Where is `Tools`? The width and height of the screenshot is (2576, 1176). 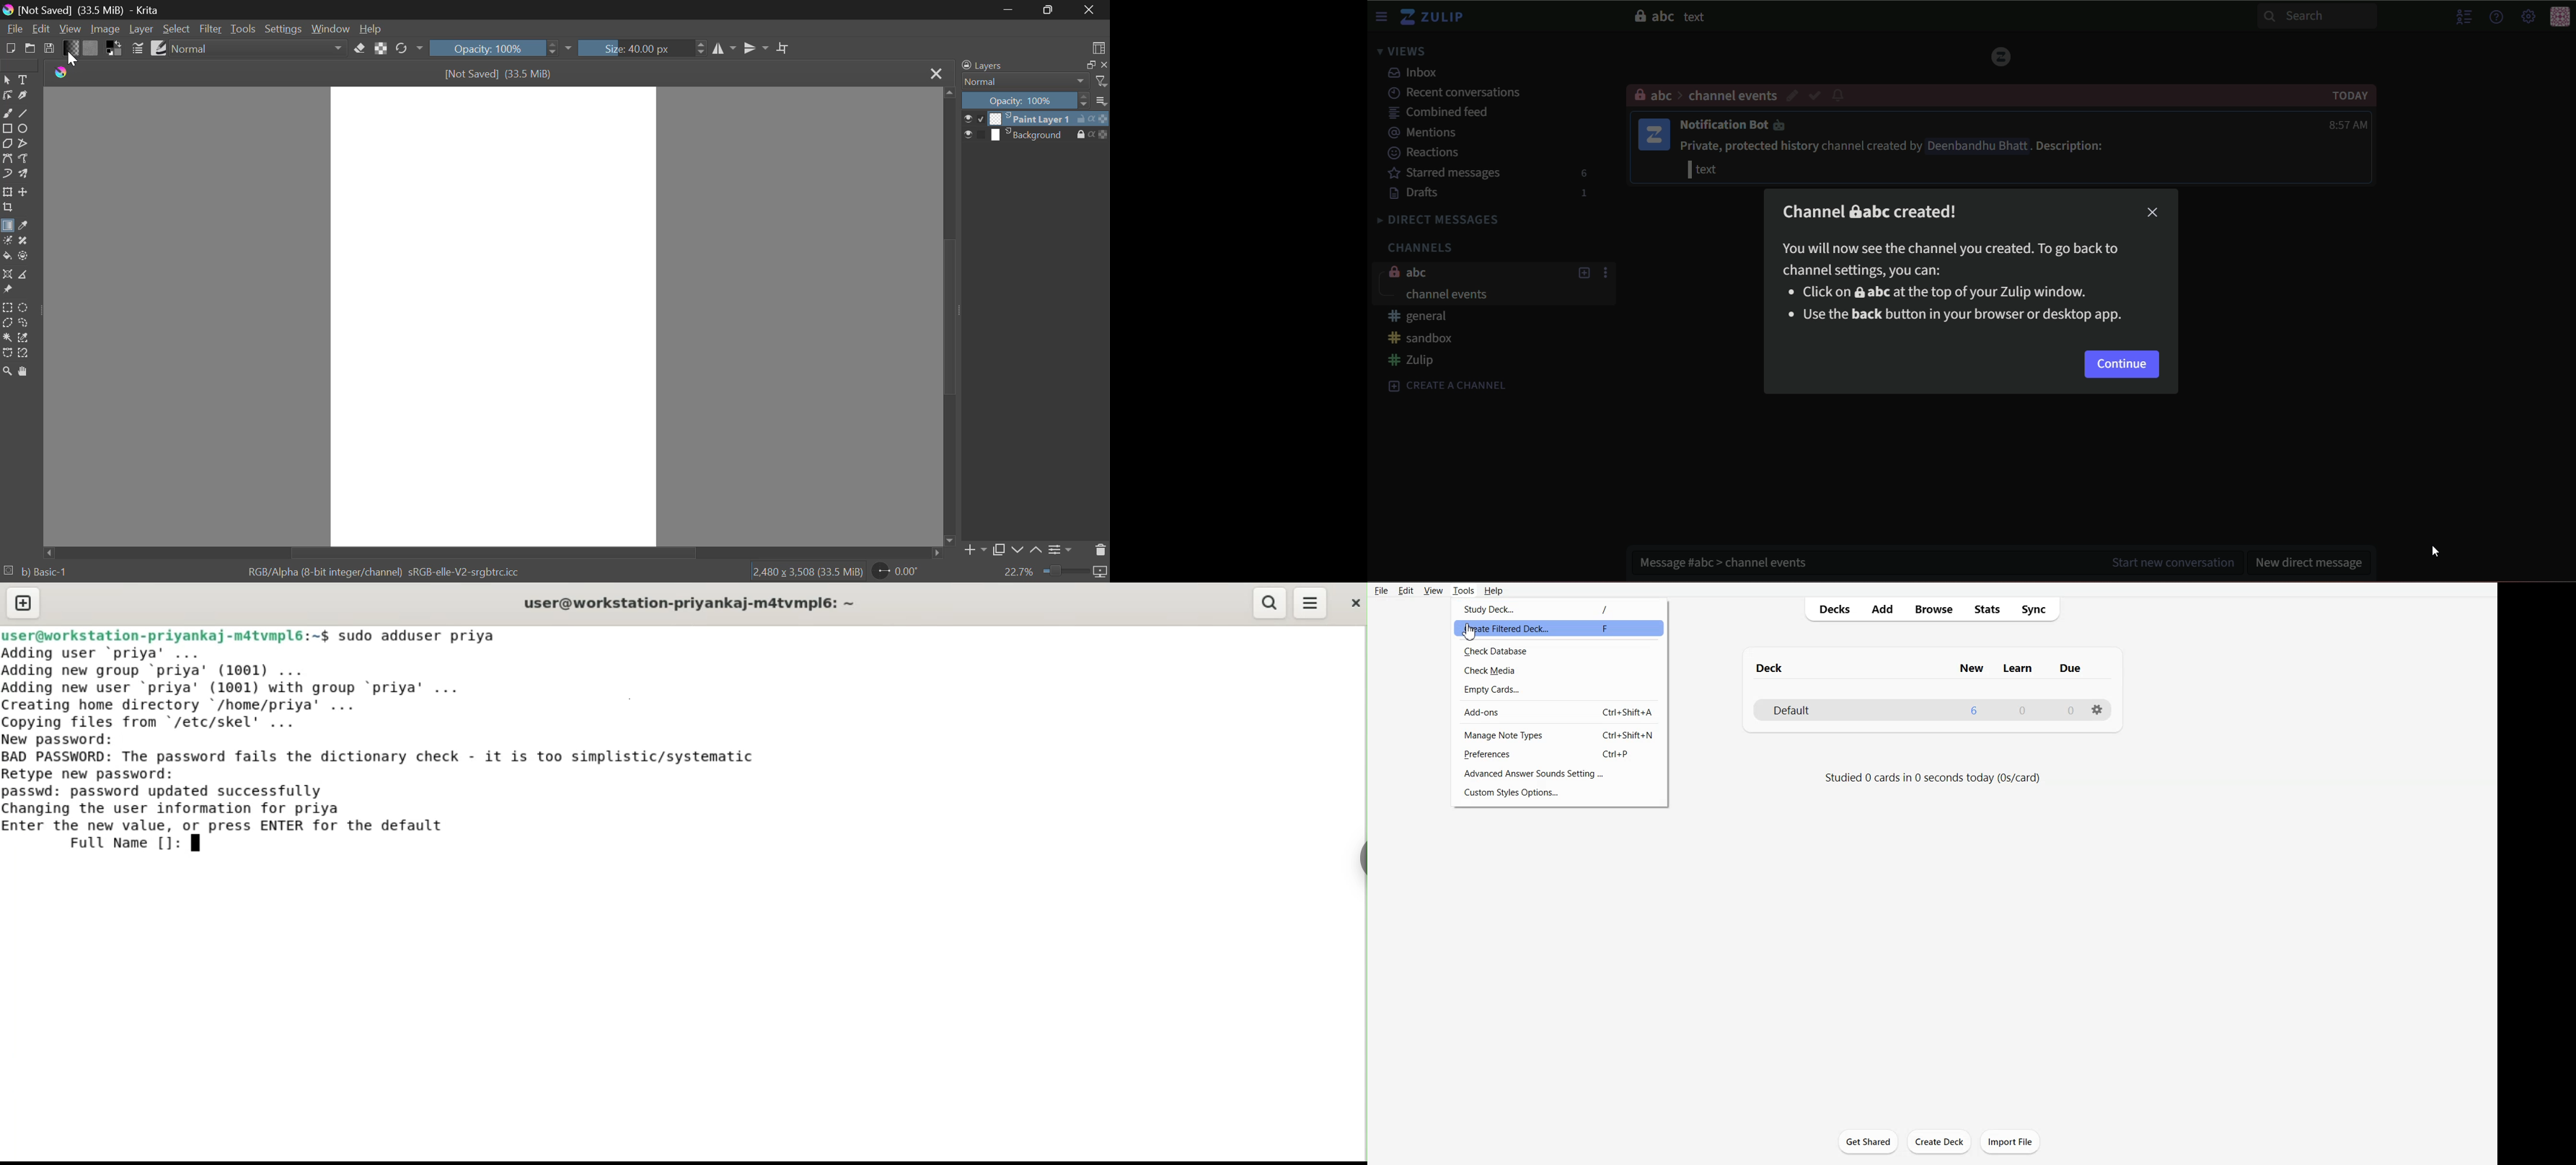
Tools is located at coordinates (1463, 590).